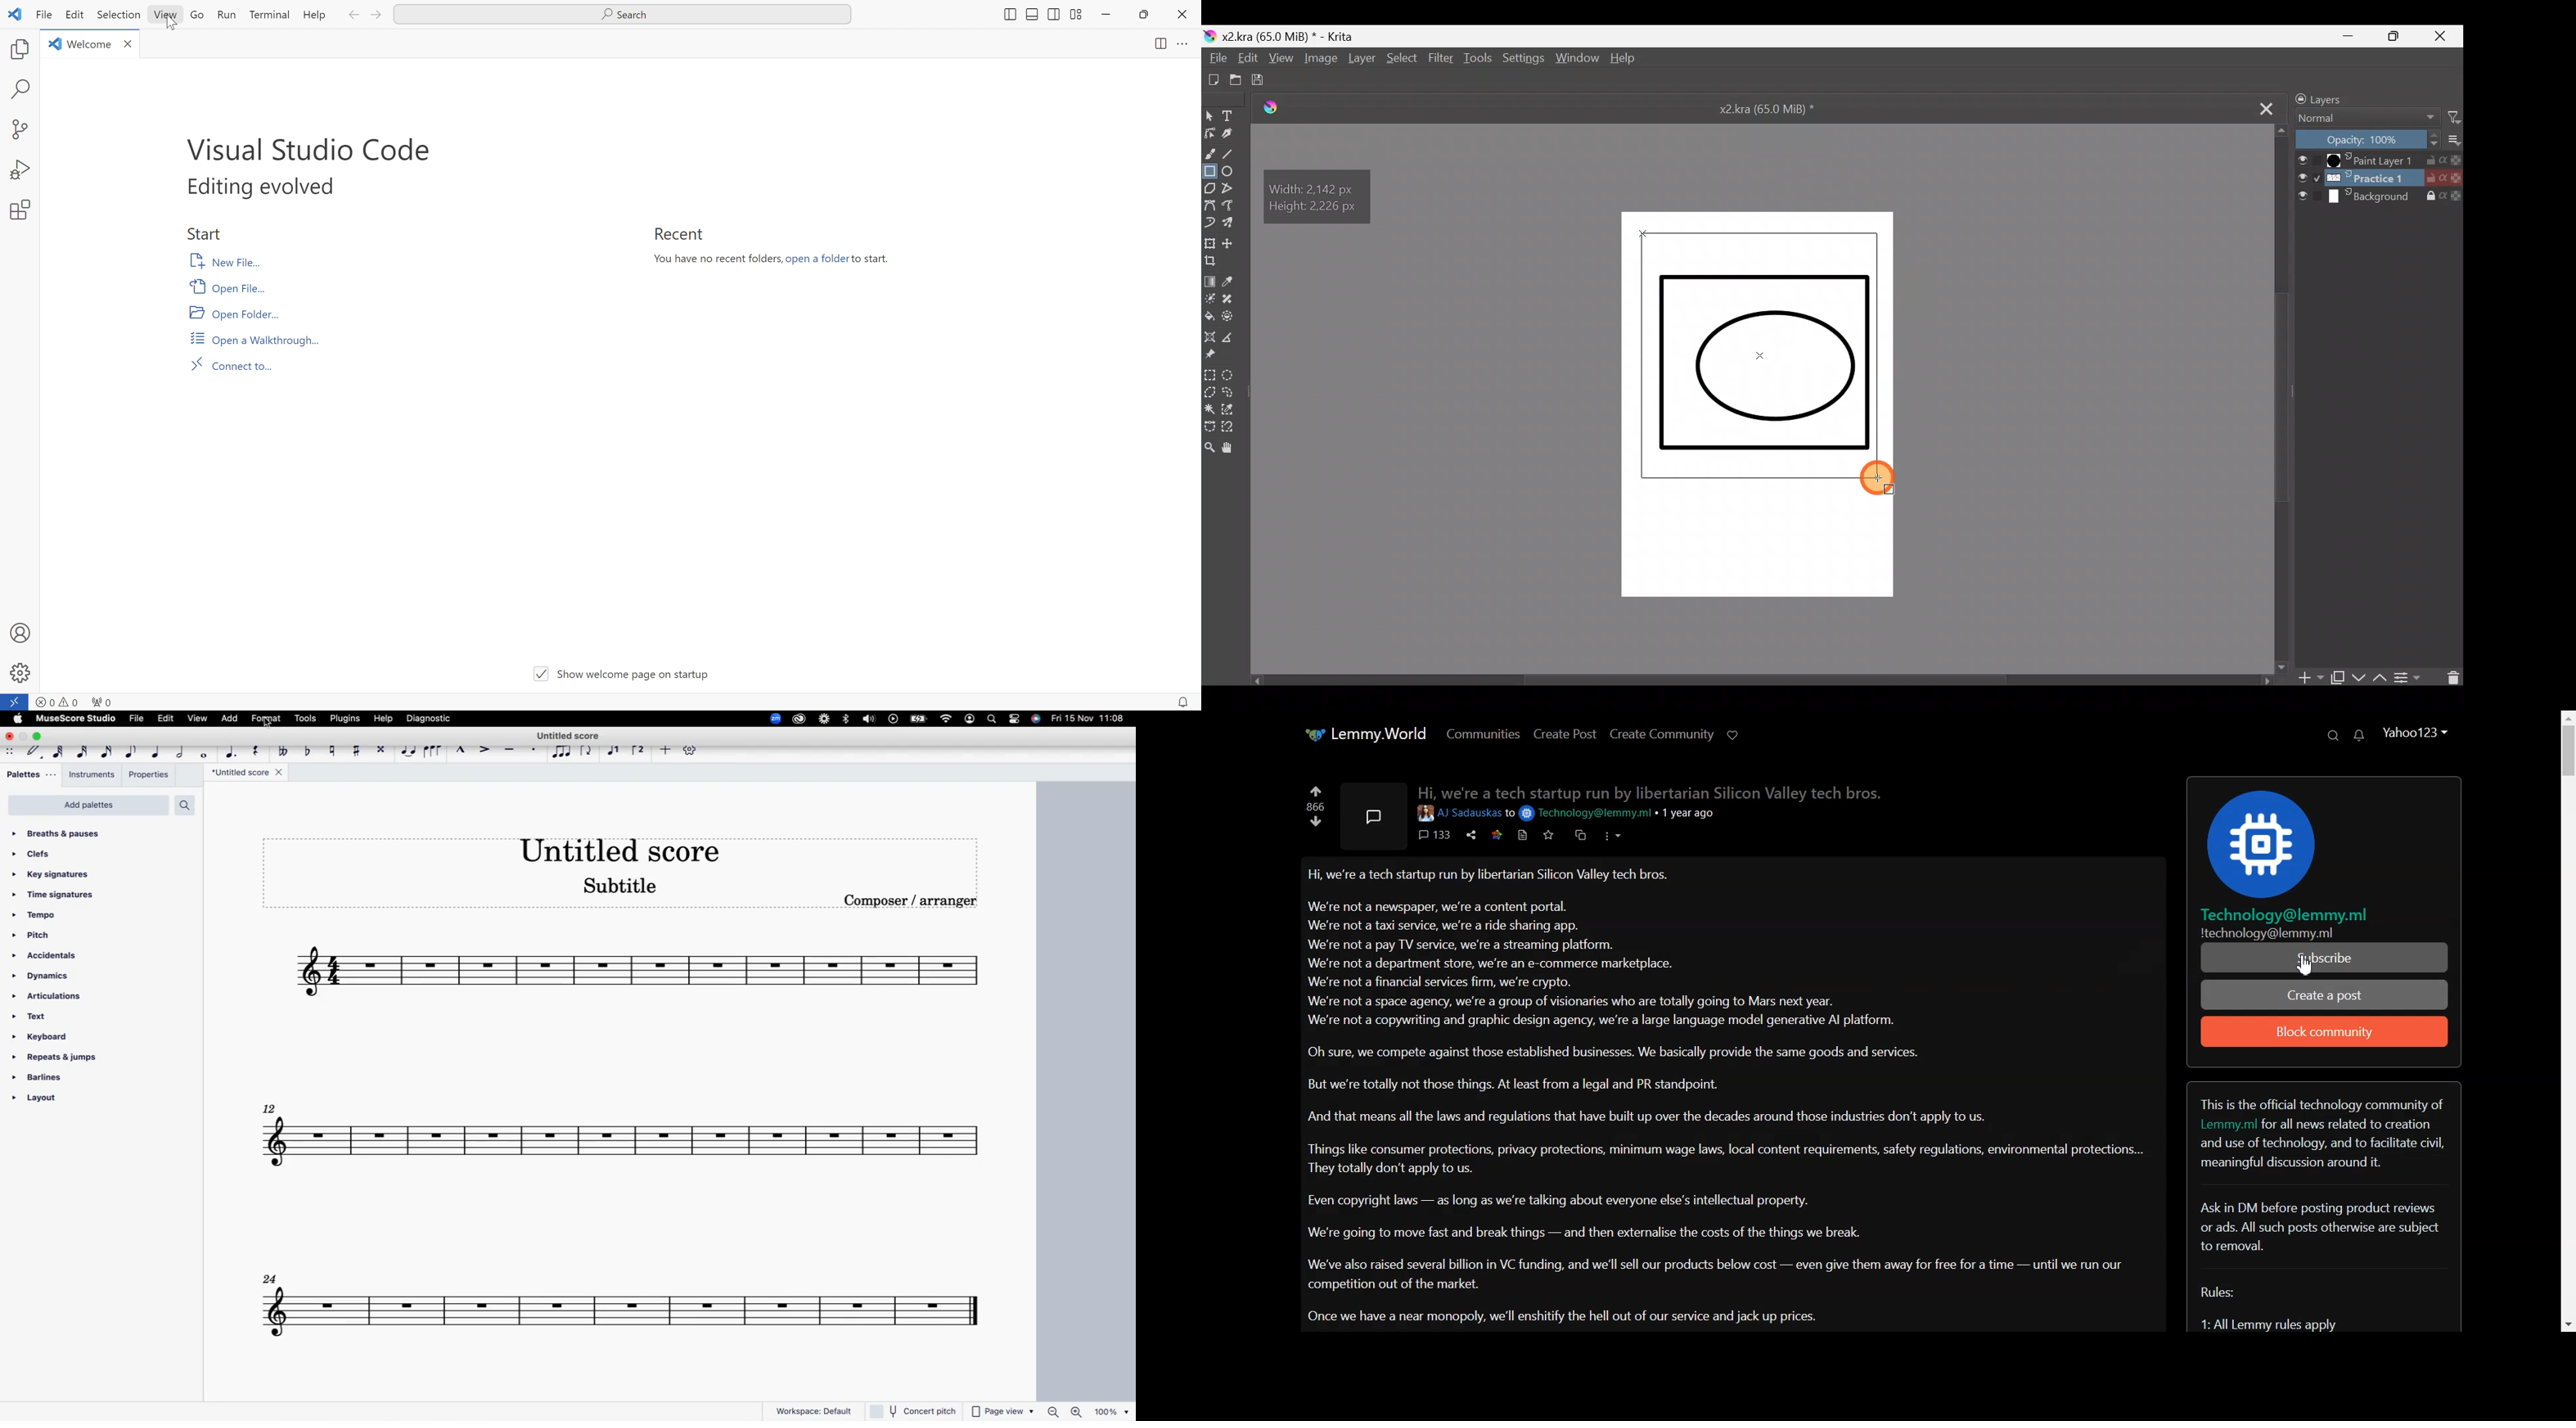 This screenshot has width=2576, height=1428. Describe the element at coordinates (269, 16) in the screenshot. I see `Terminal` at that location.